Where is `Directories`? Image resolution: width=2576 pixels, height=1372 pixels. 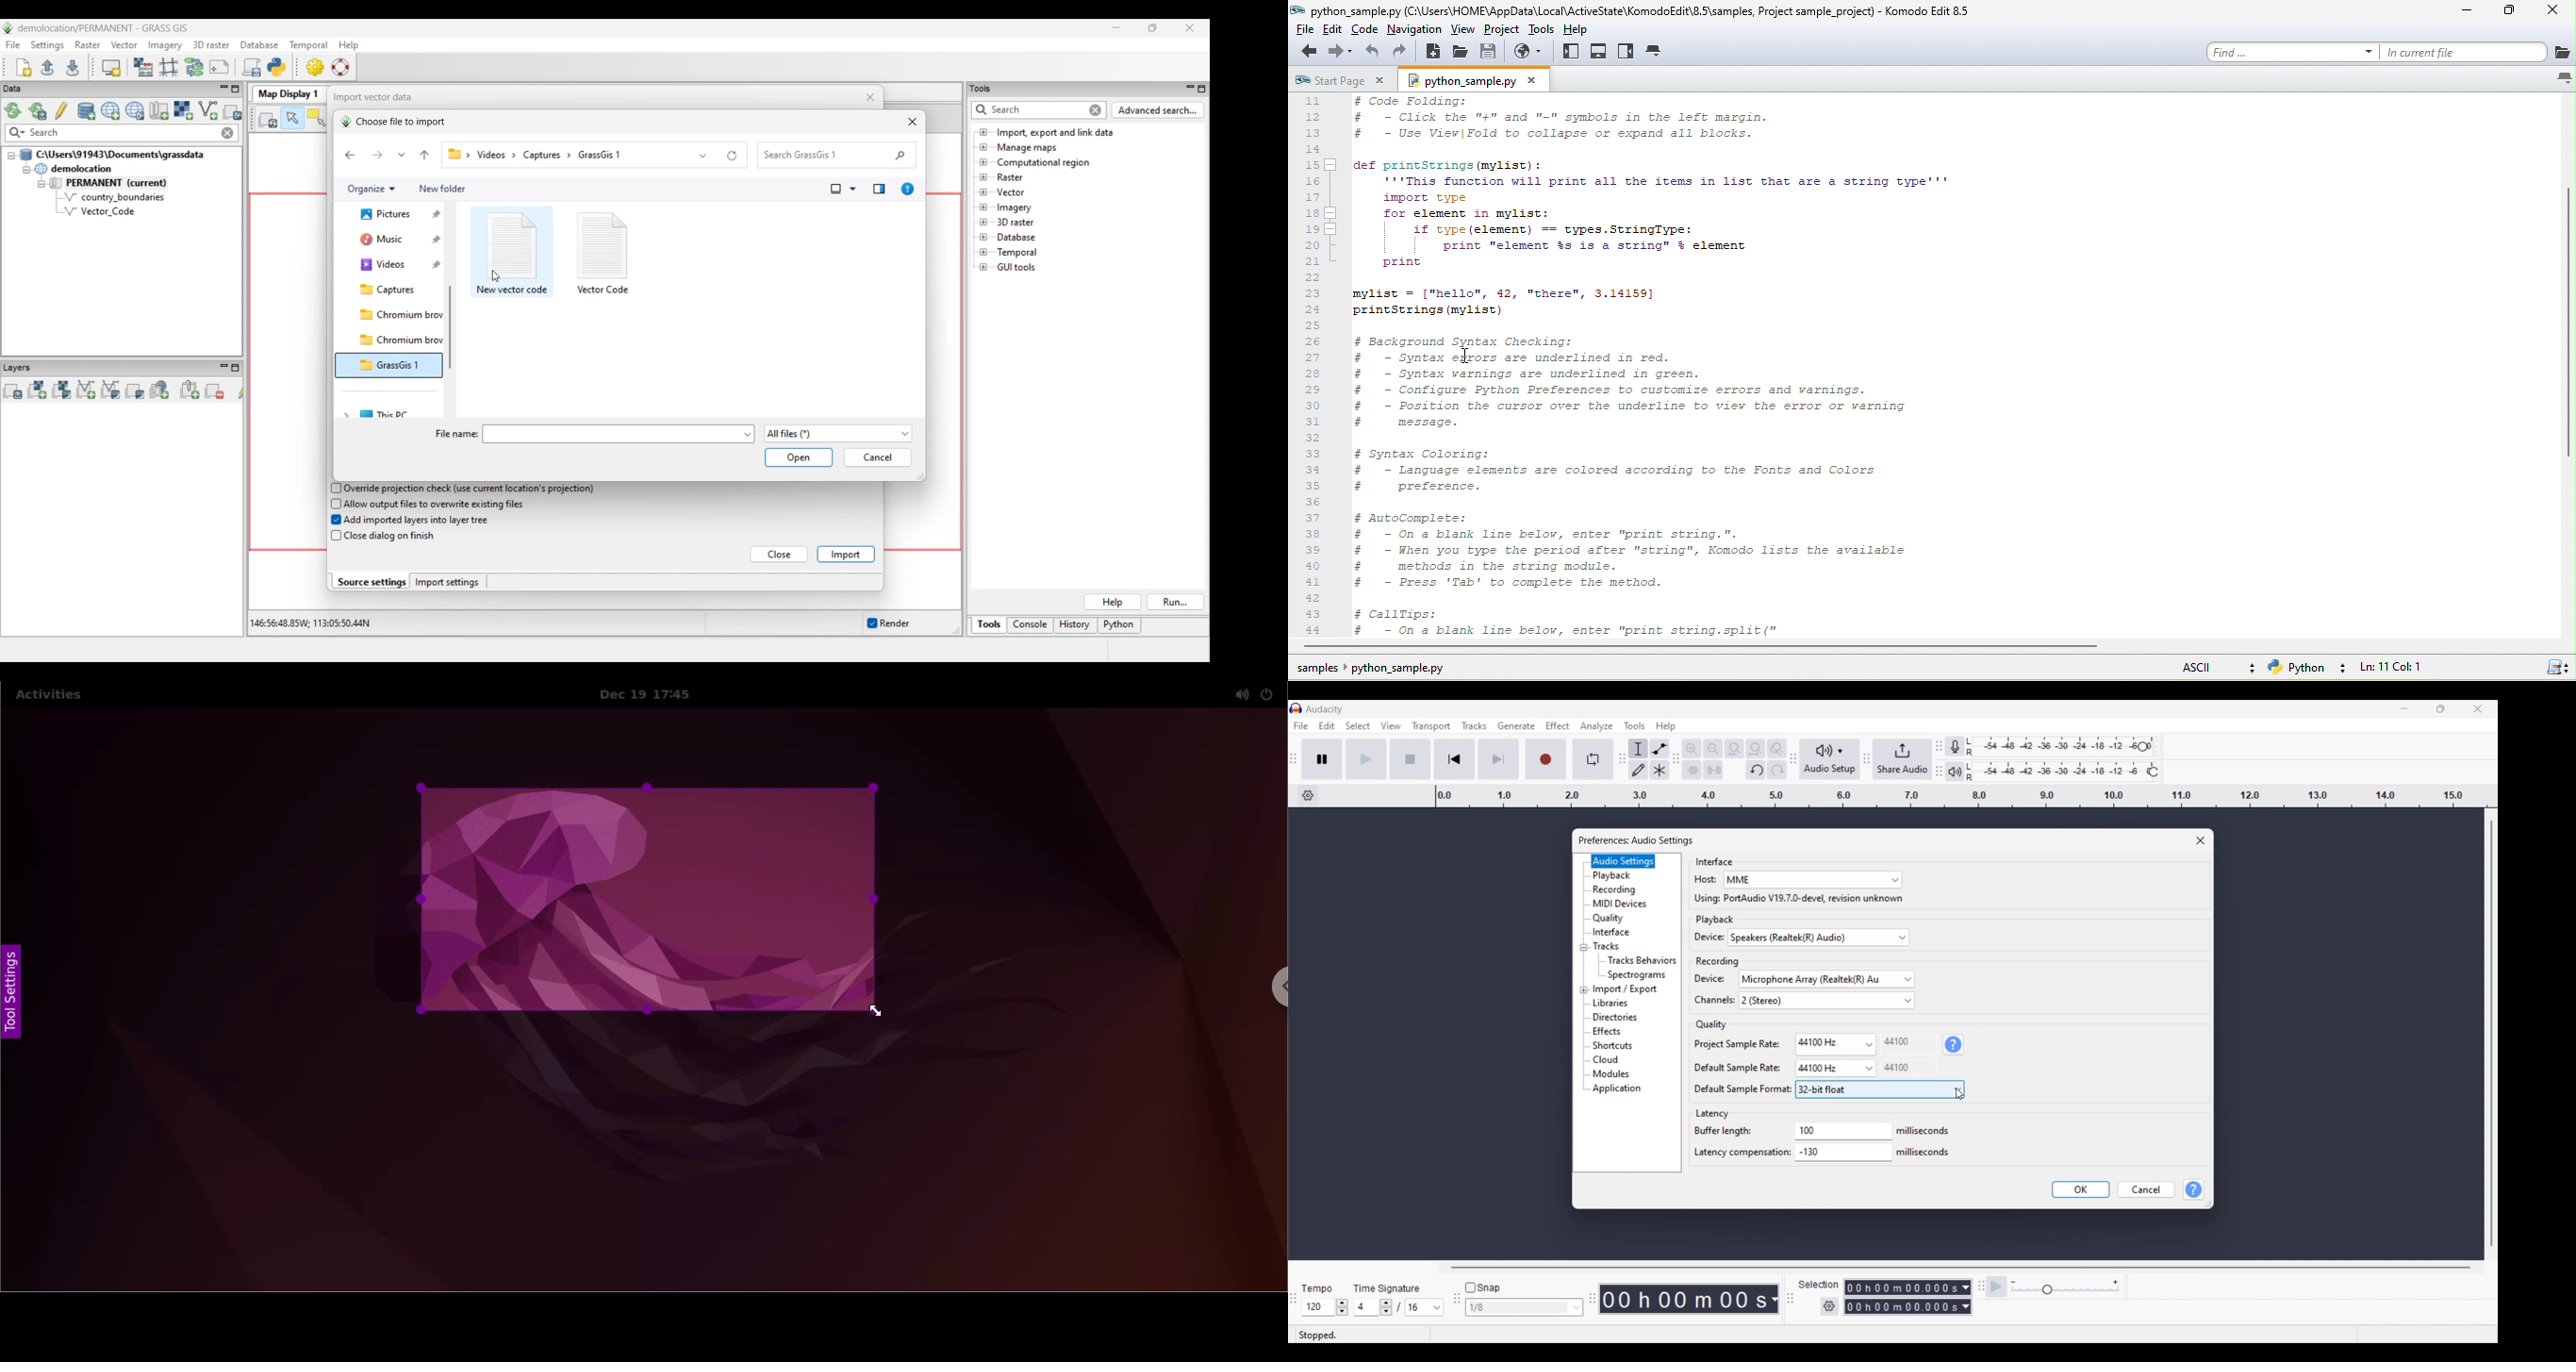 Directories is located at coordinates (1623, 1017).